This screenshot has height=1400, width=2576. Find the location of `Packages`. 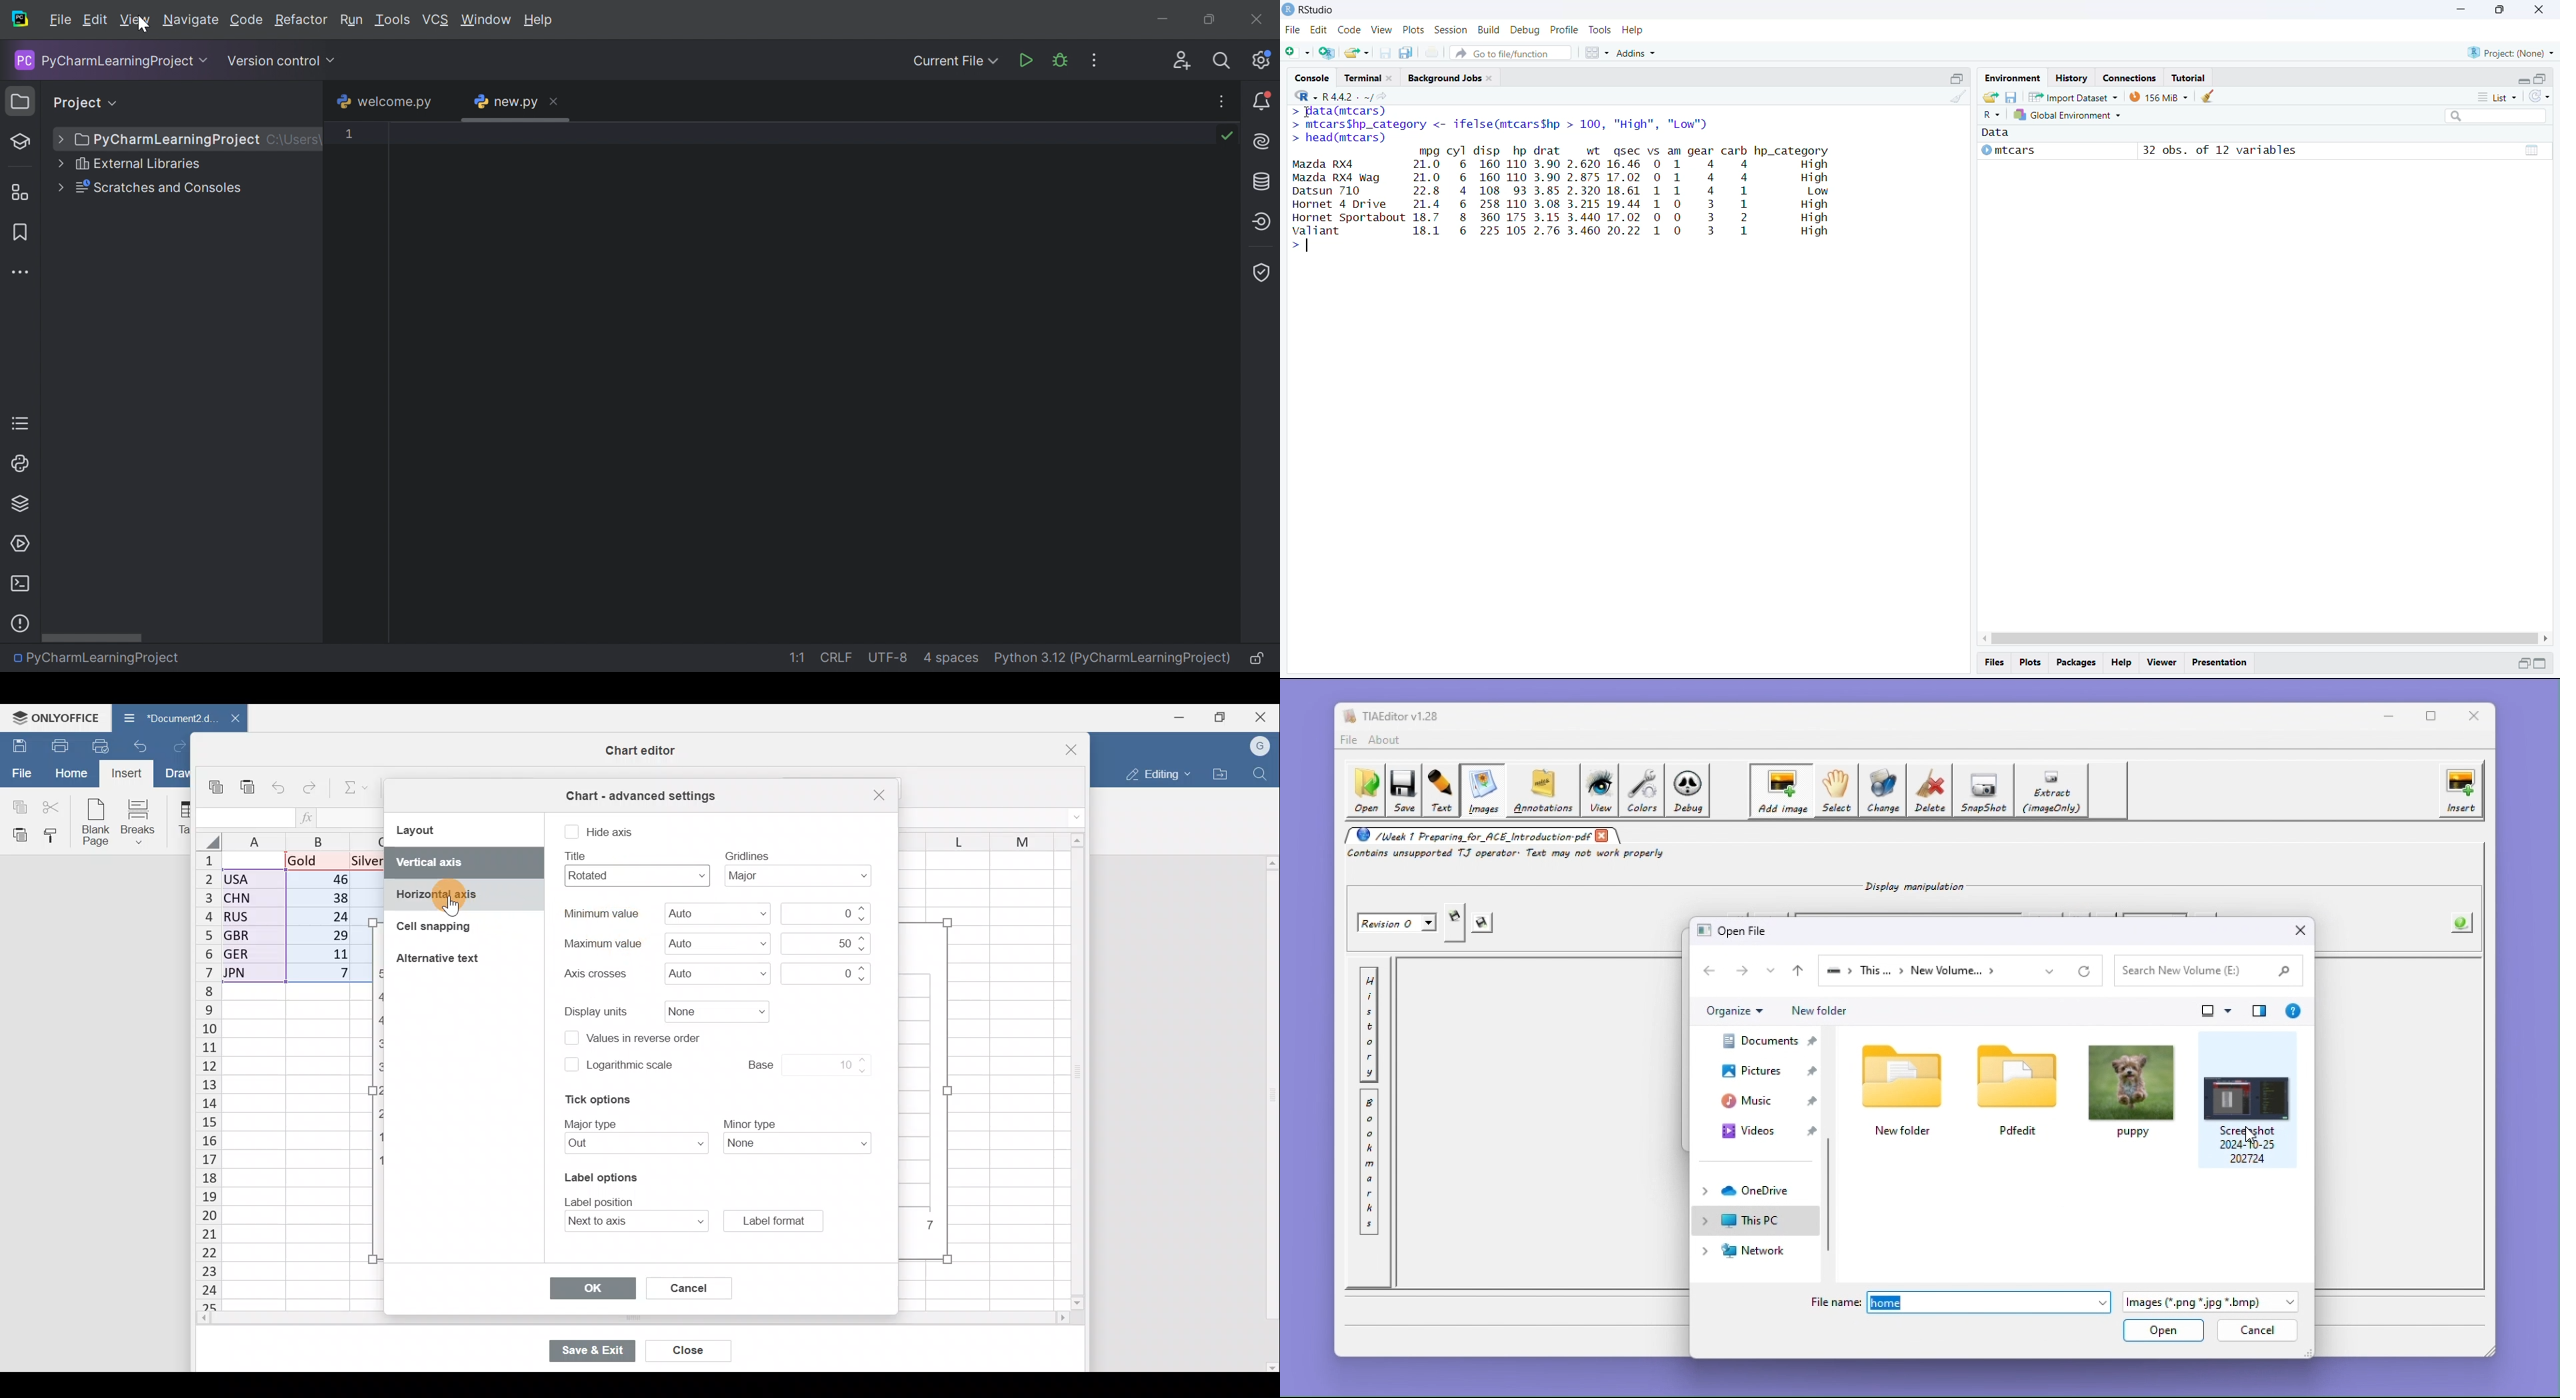

Packages is located at coordinates (2077, 664).